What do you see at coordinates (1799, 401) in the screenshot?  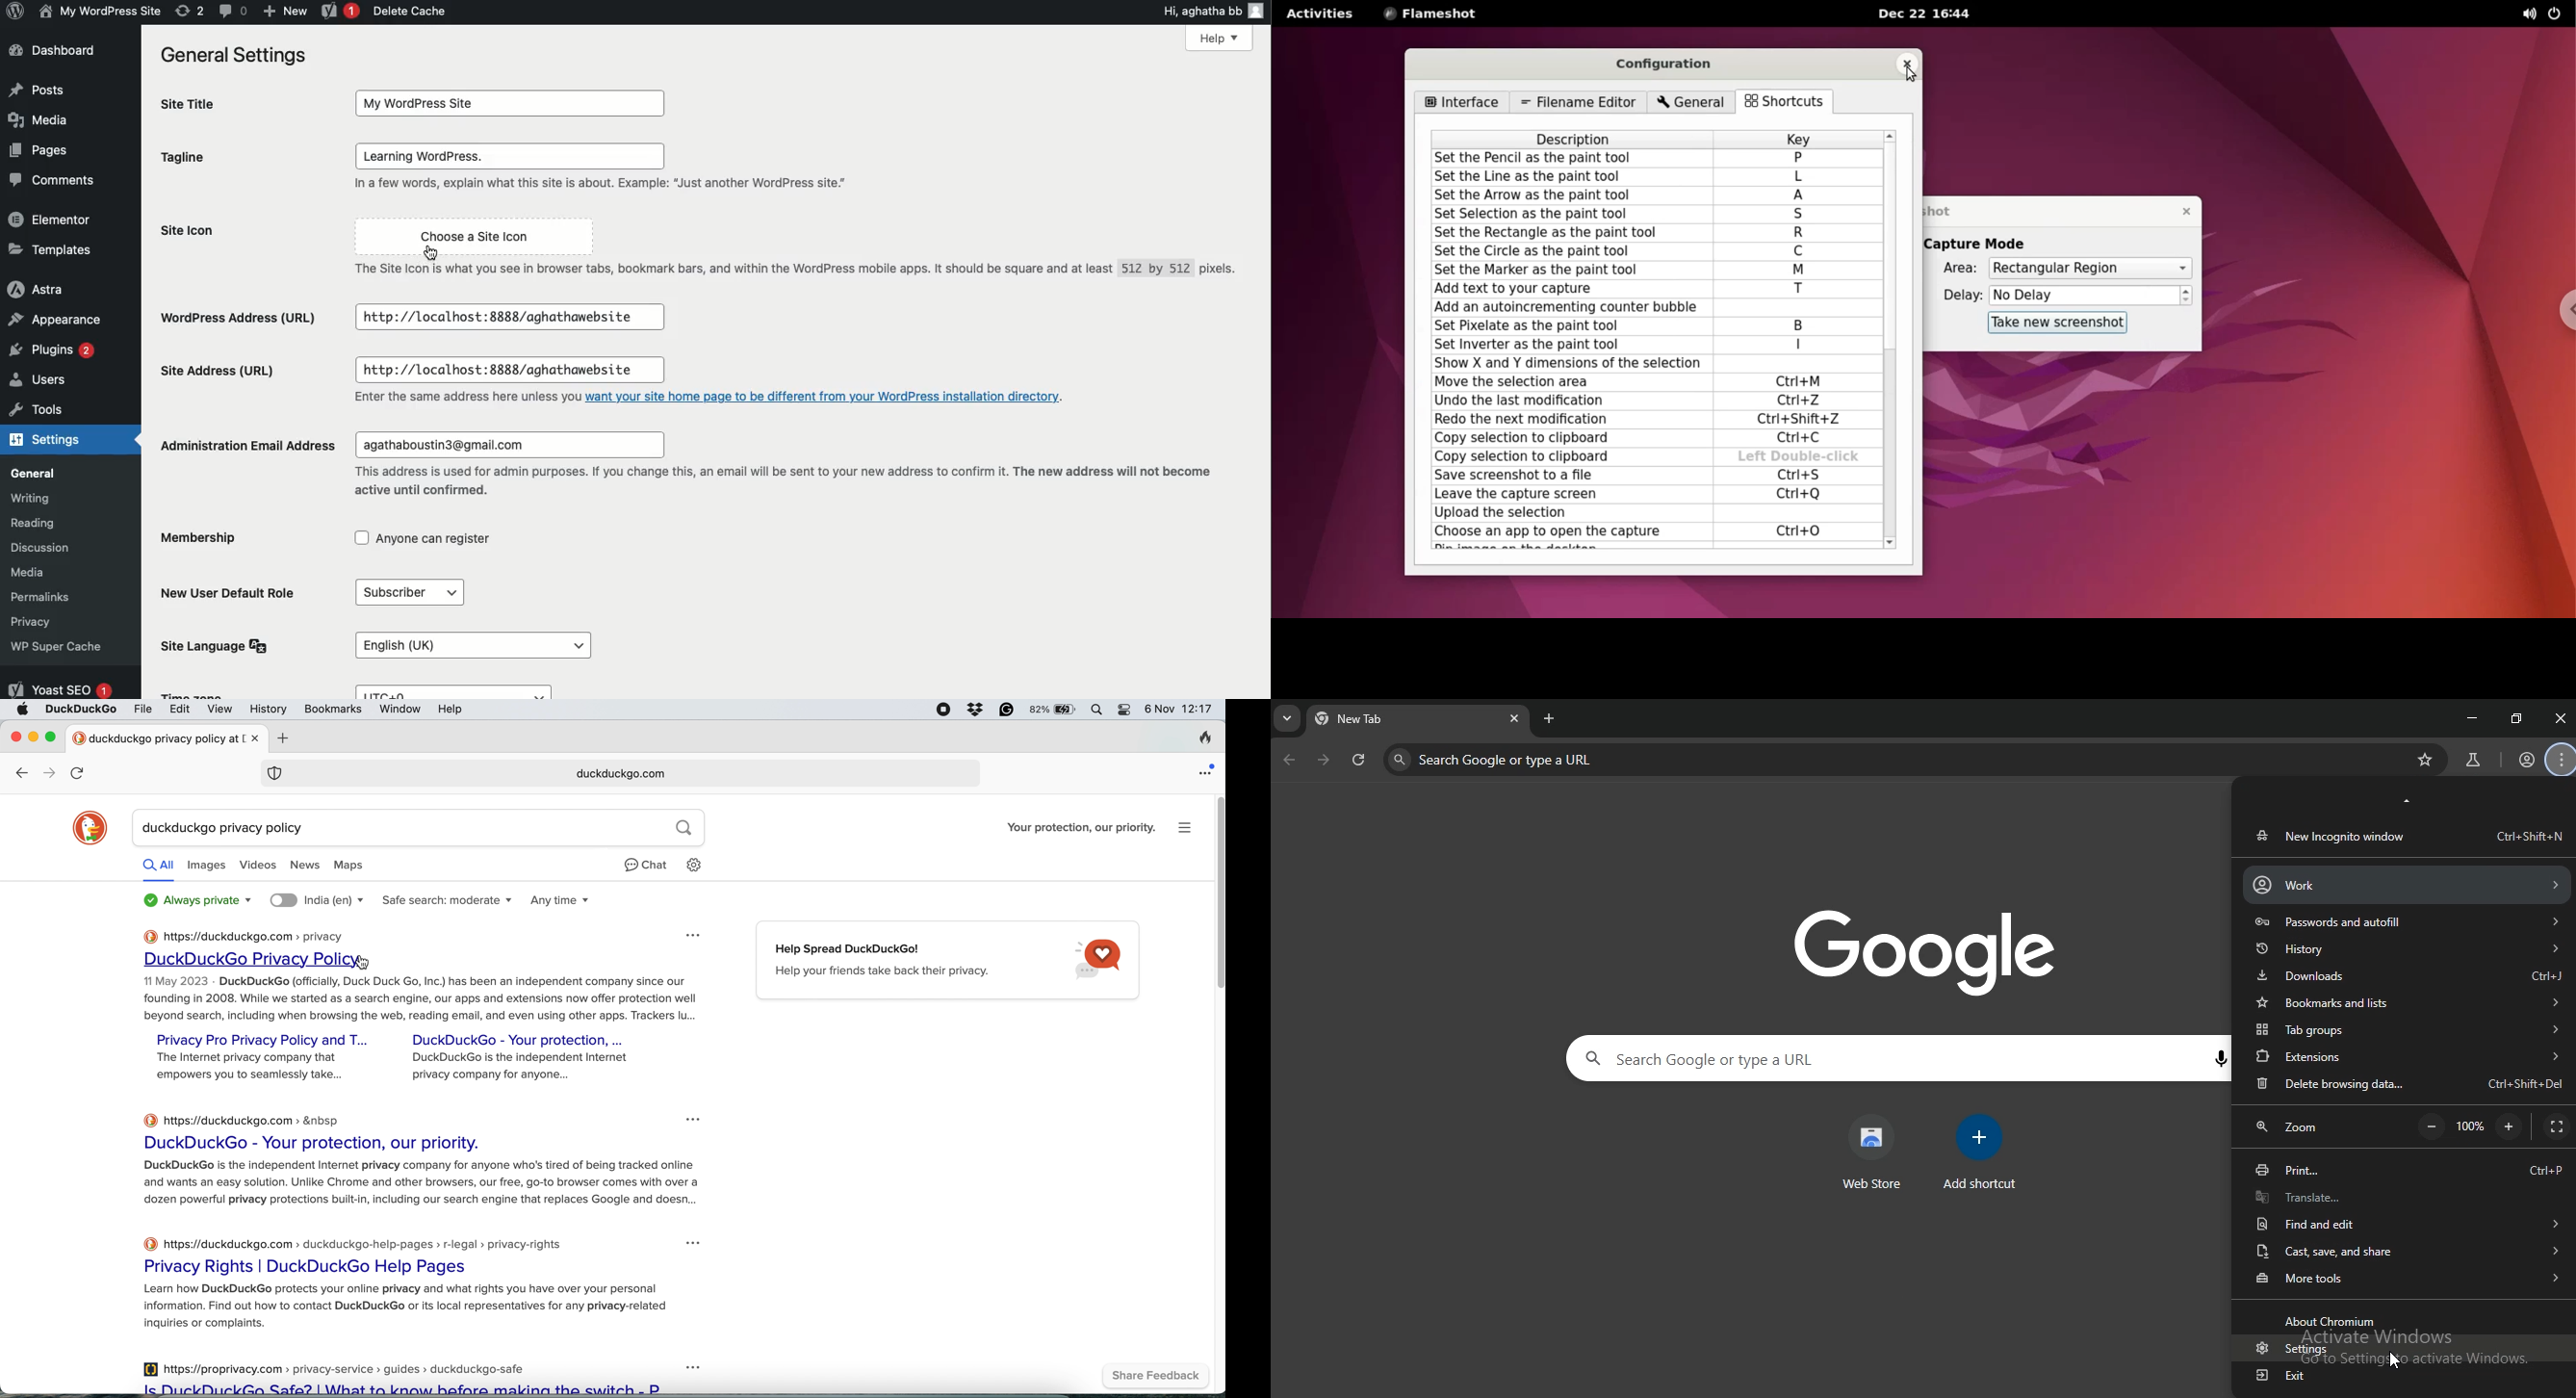 I see `Ctrl + Z` at bounding box center [1799, 401].